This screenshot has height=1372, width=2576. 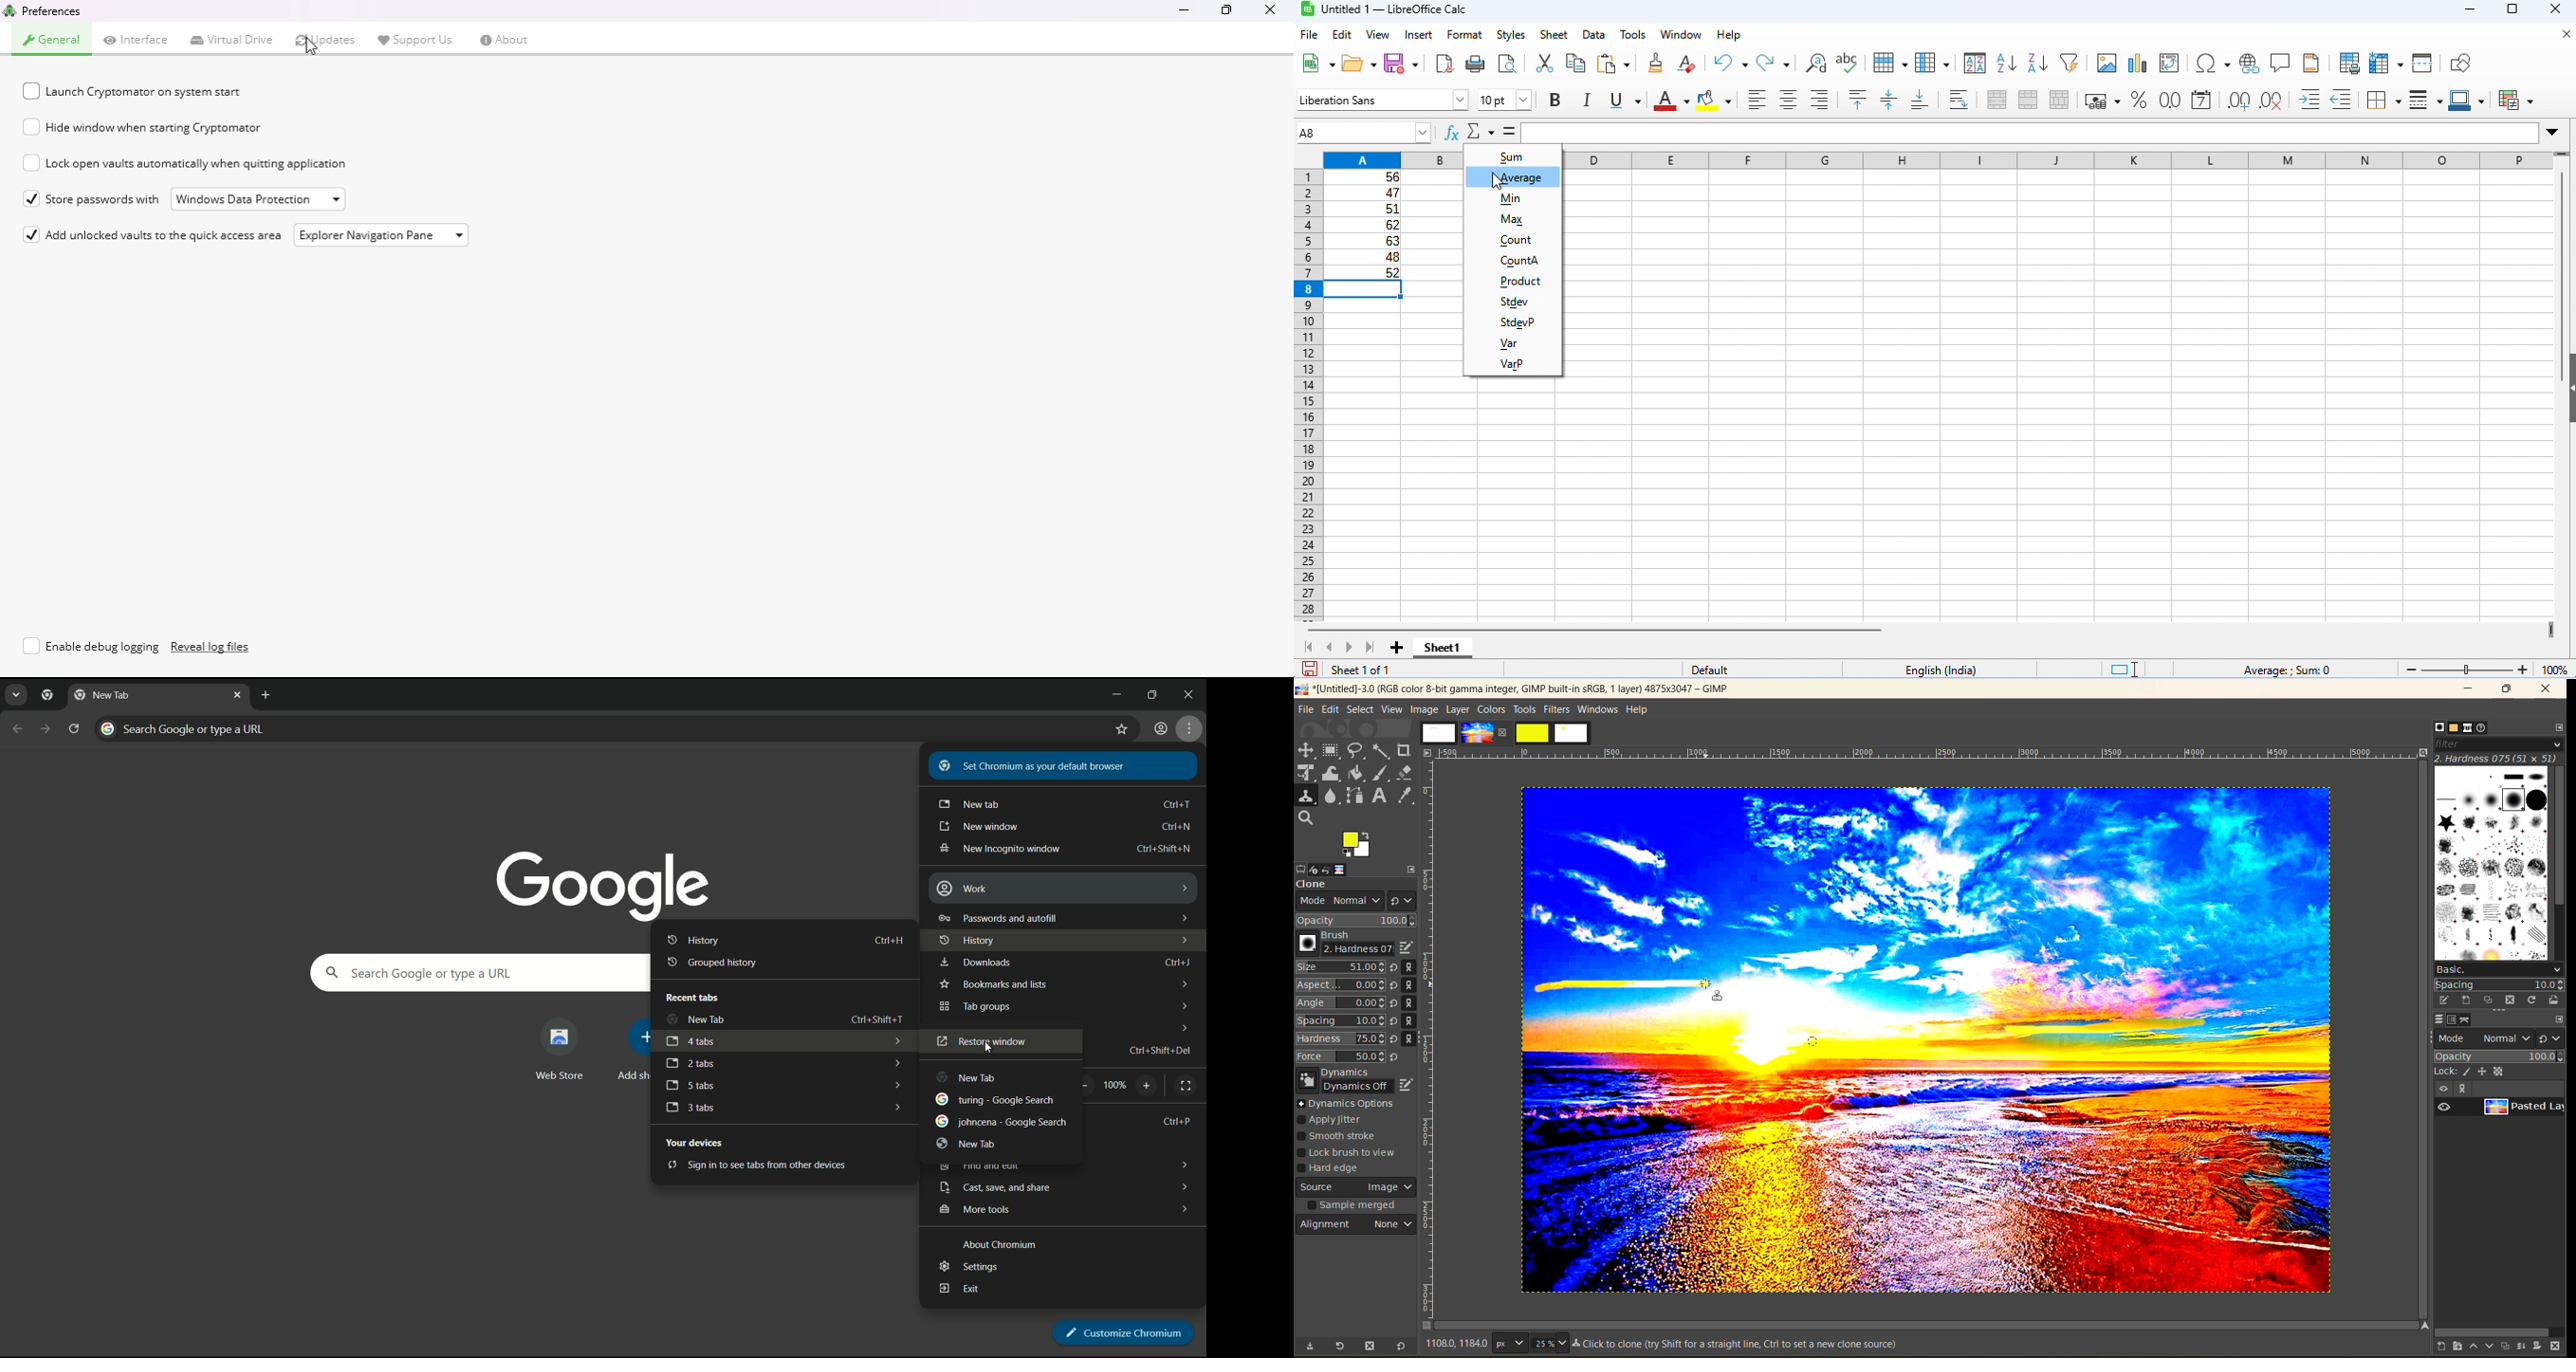 I want to click on open, so click(x=1358, y=62).